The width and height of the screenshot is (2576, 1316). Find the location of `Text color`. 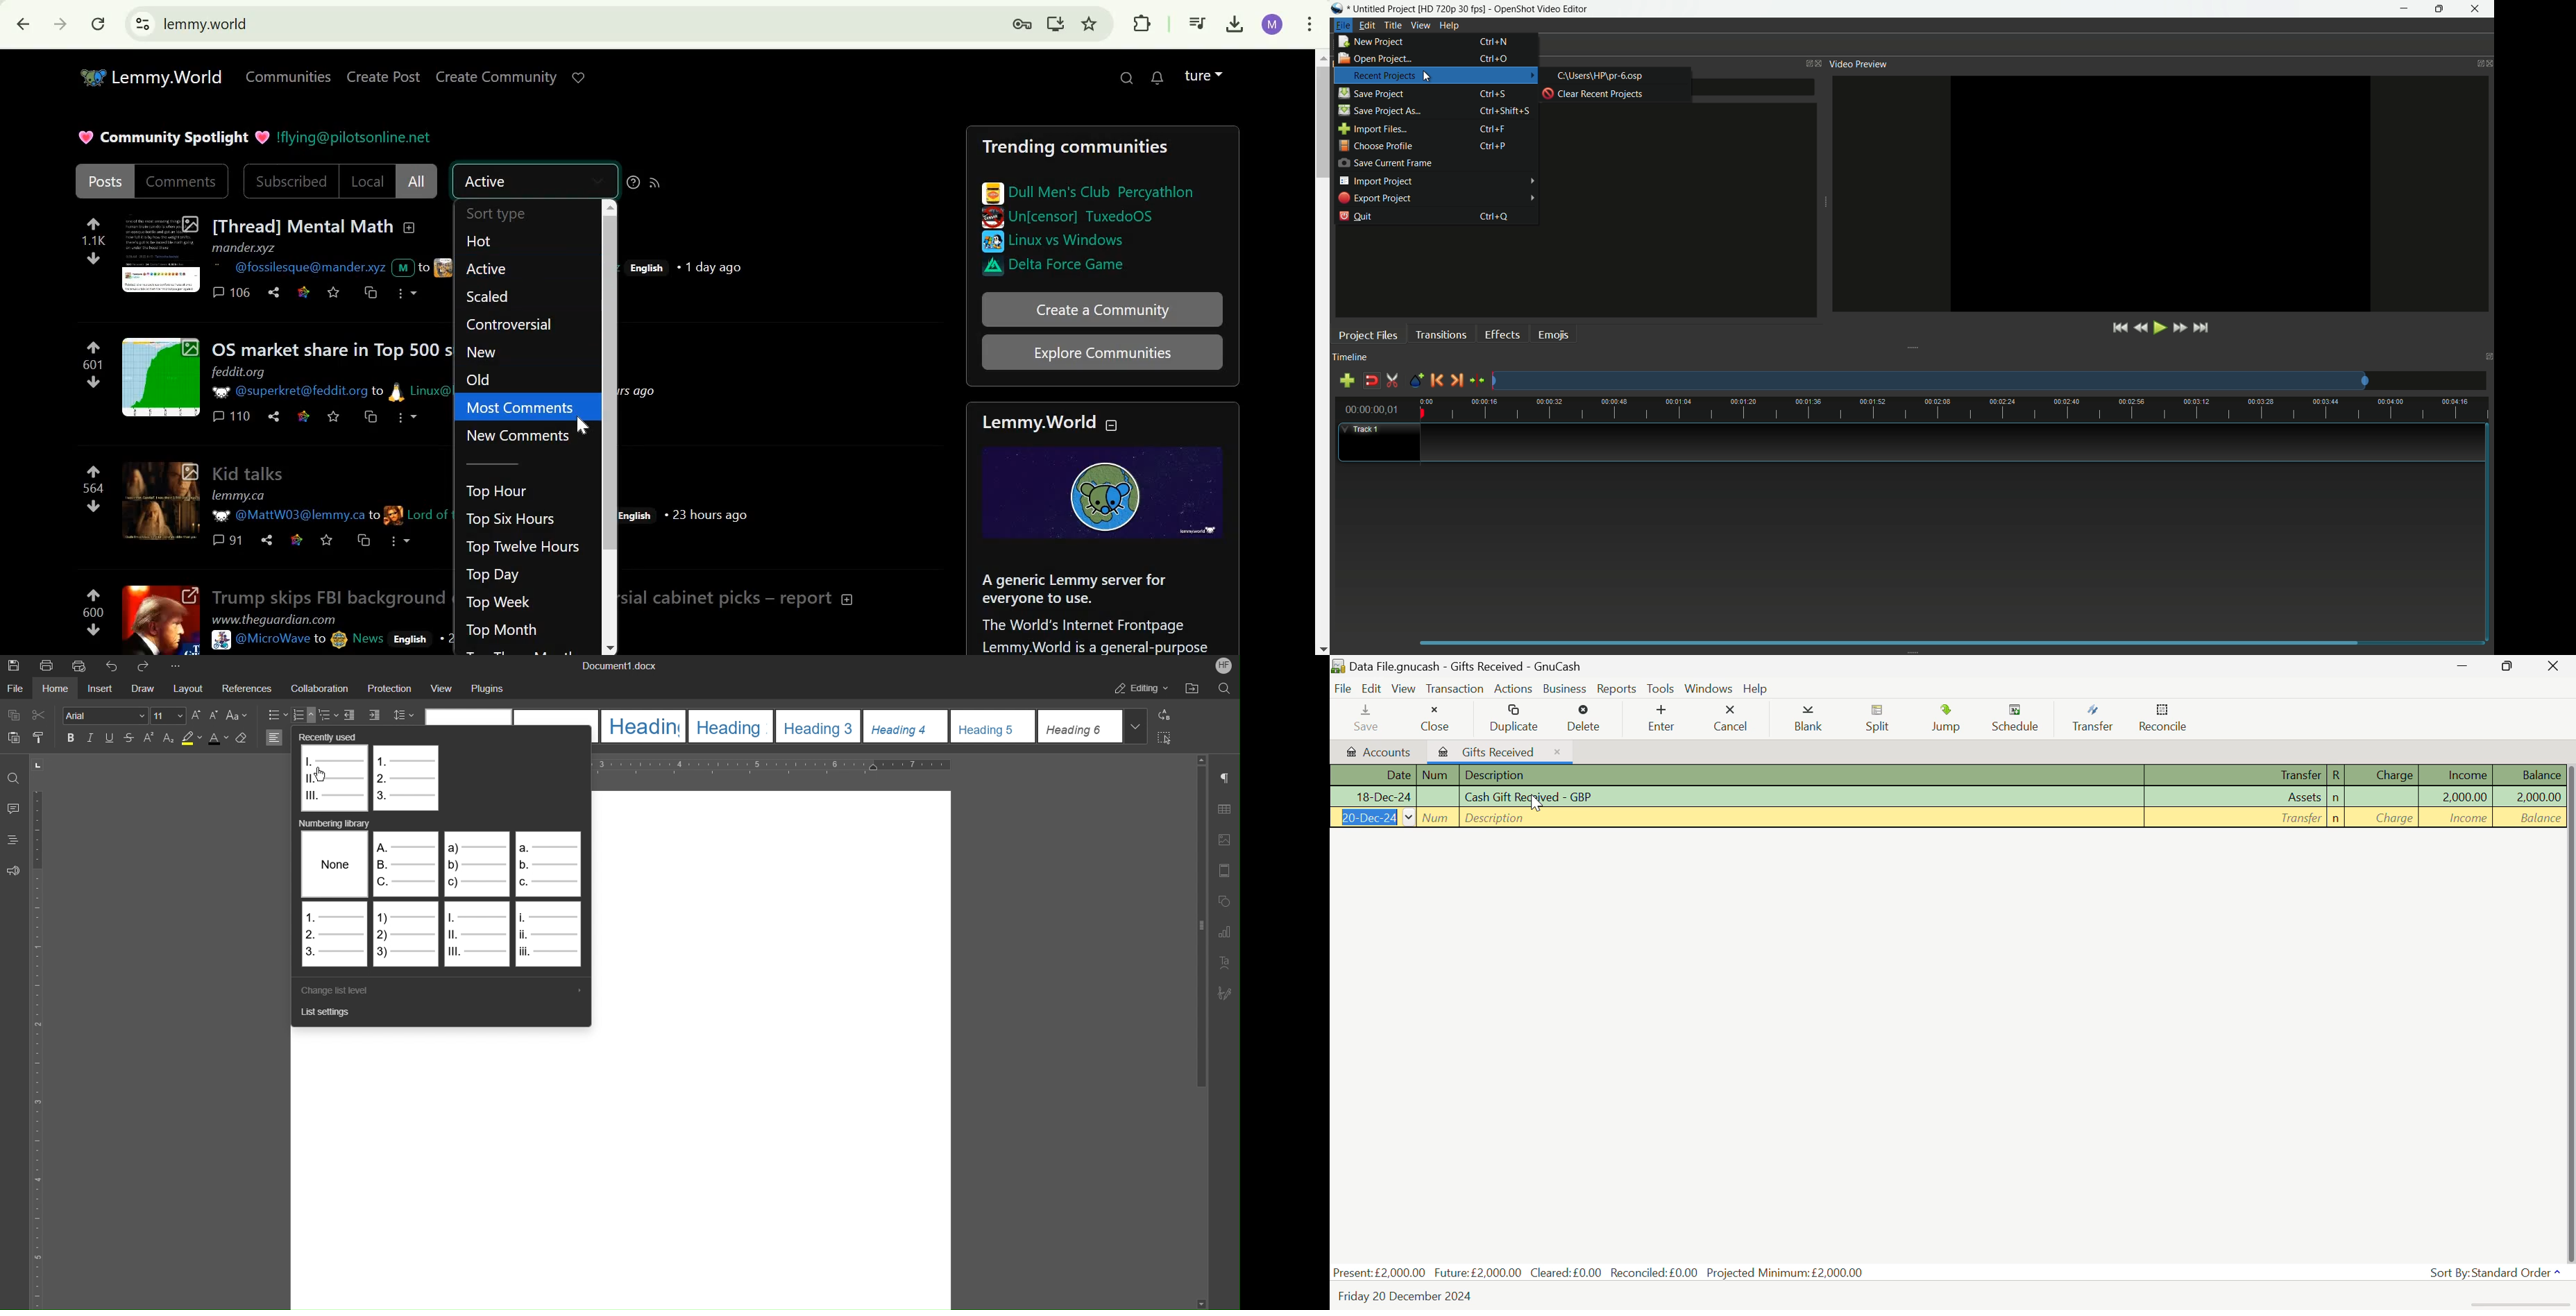

Text color is located at coordinates (218, 740).